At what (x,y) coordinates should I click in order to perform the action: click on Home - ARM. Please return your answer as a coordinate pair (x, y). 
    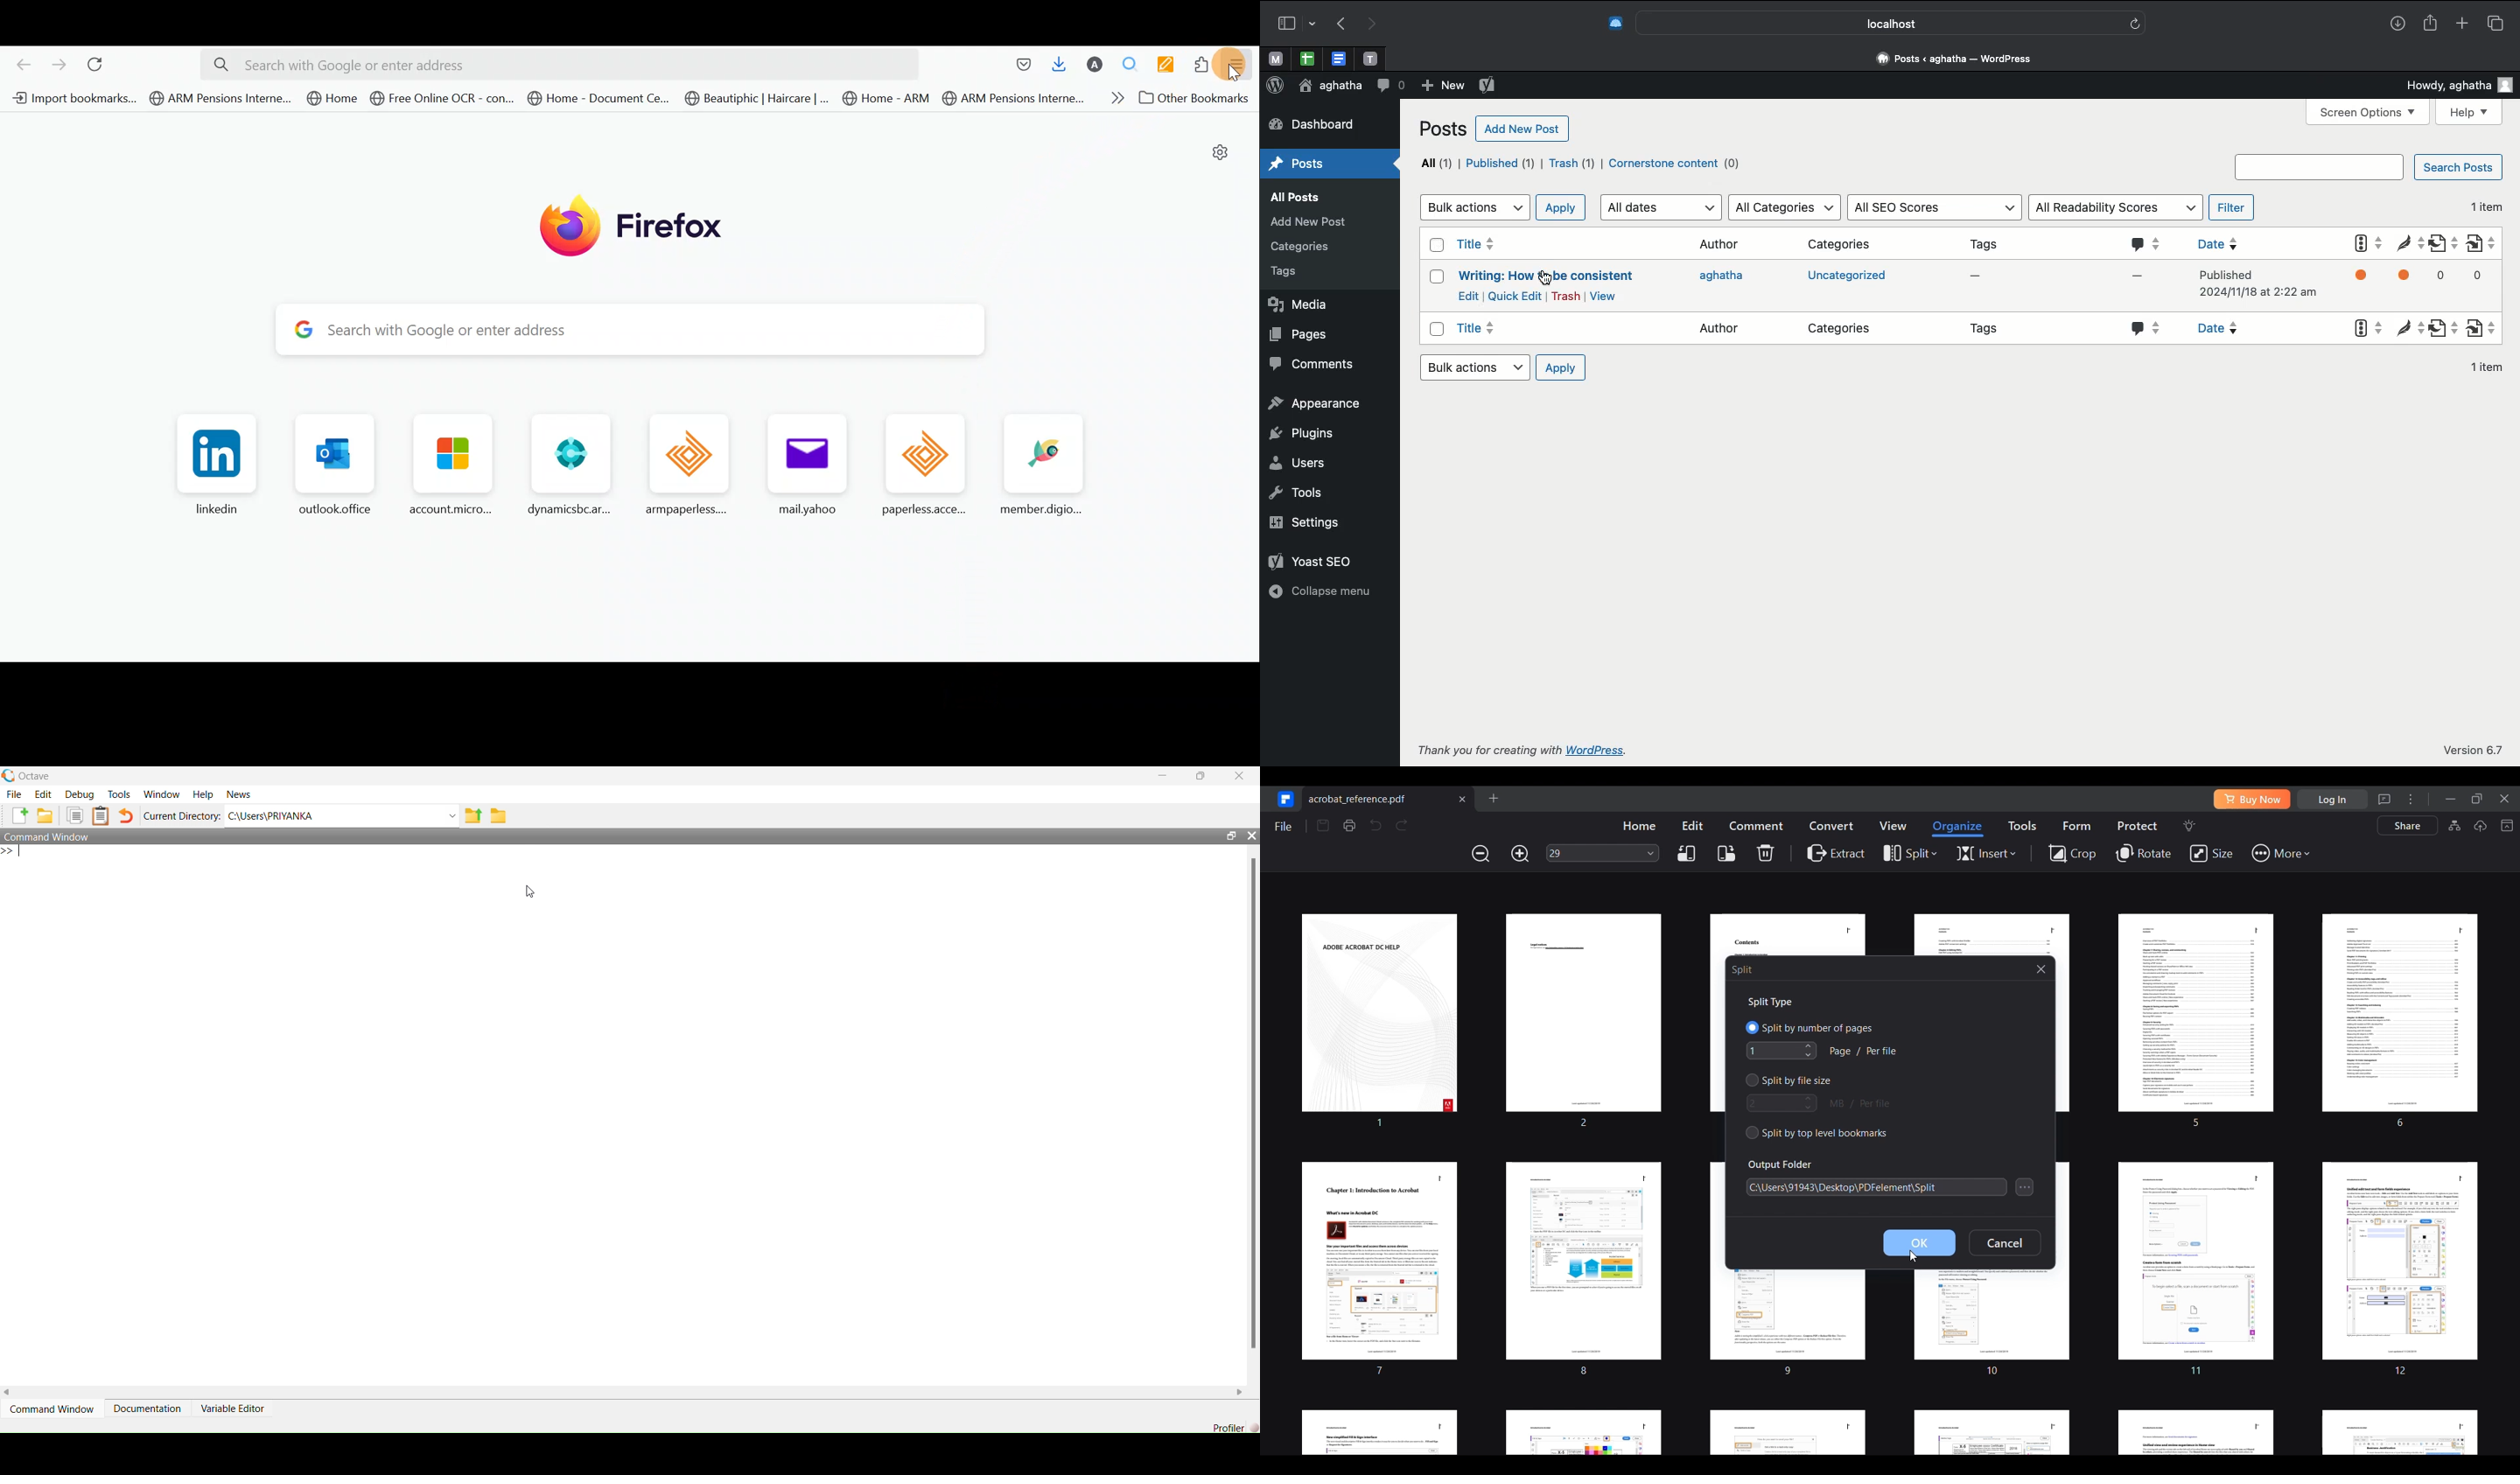
    Looking at the image, I should click on (889, 98).